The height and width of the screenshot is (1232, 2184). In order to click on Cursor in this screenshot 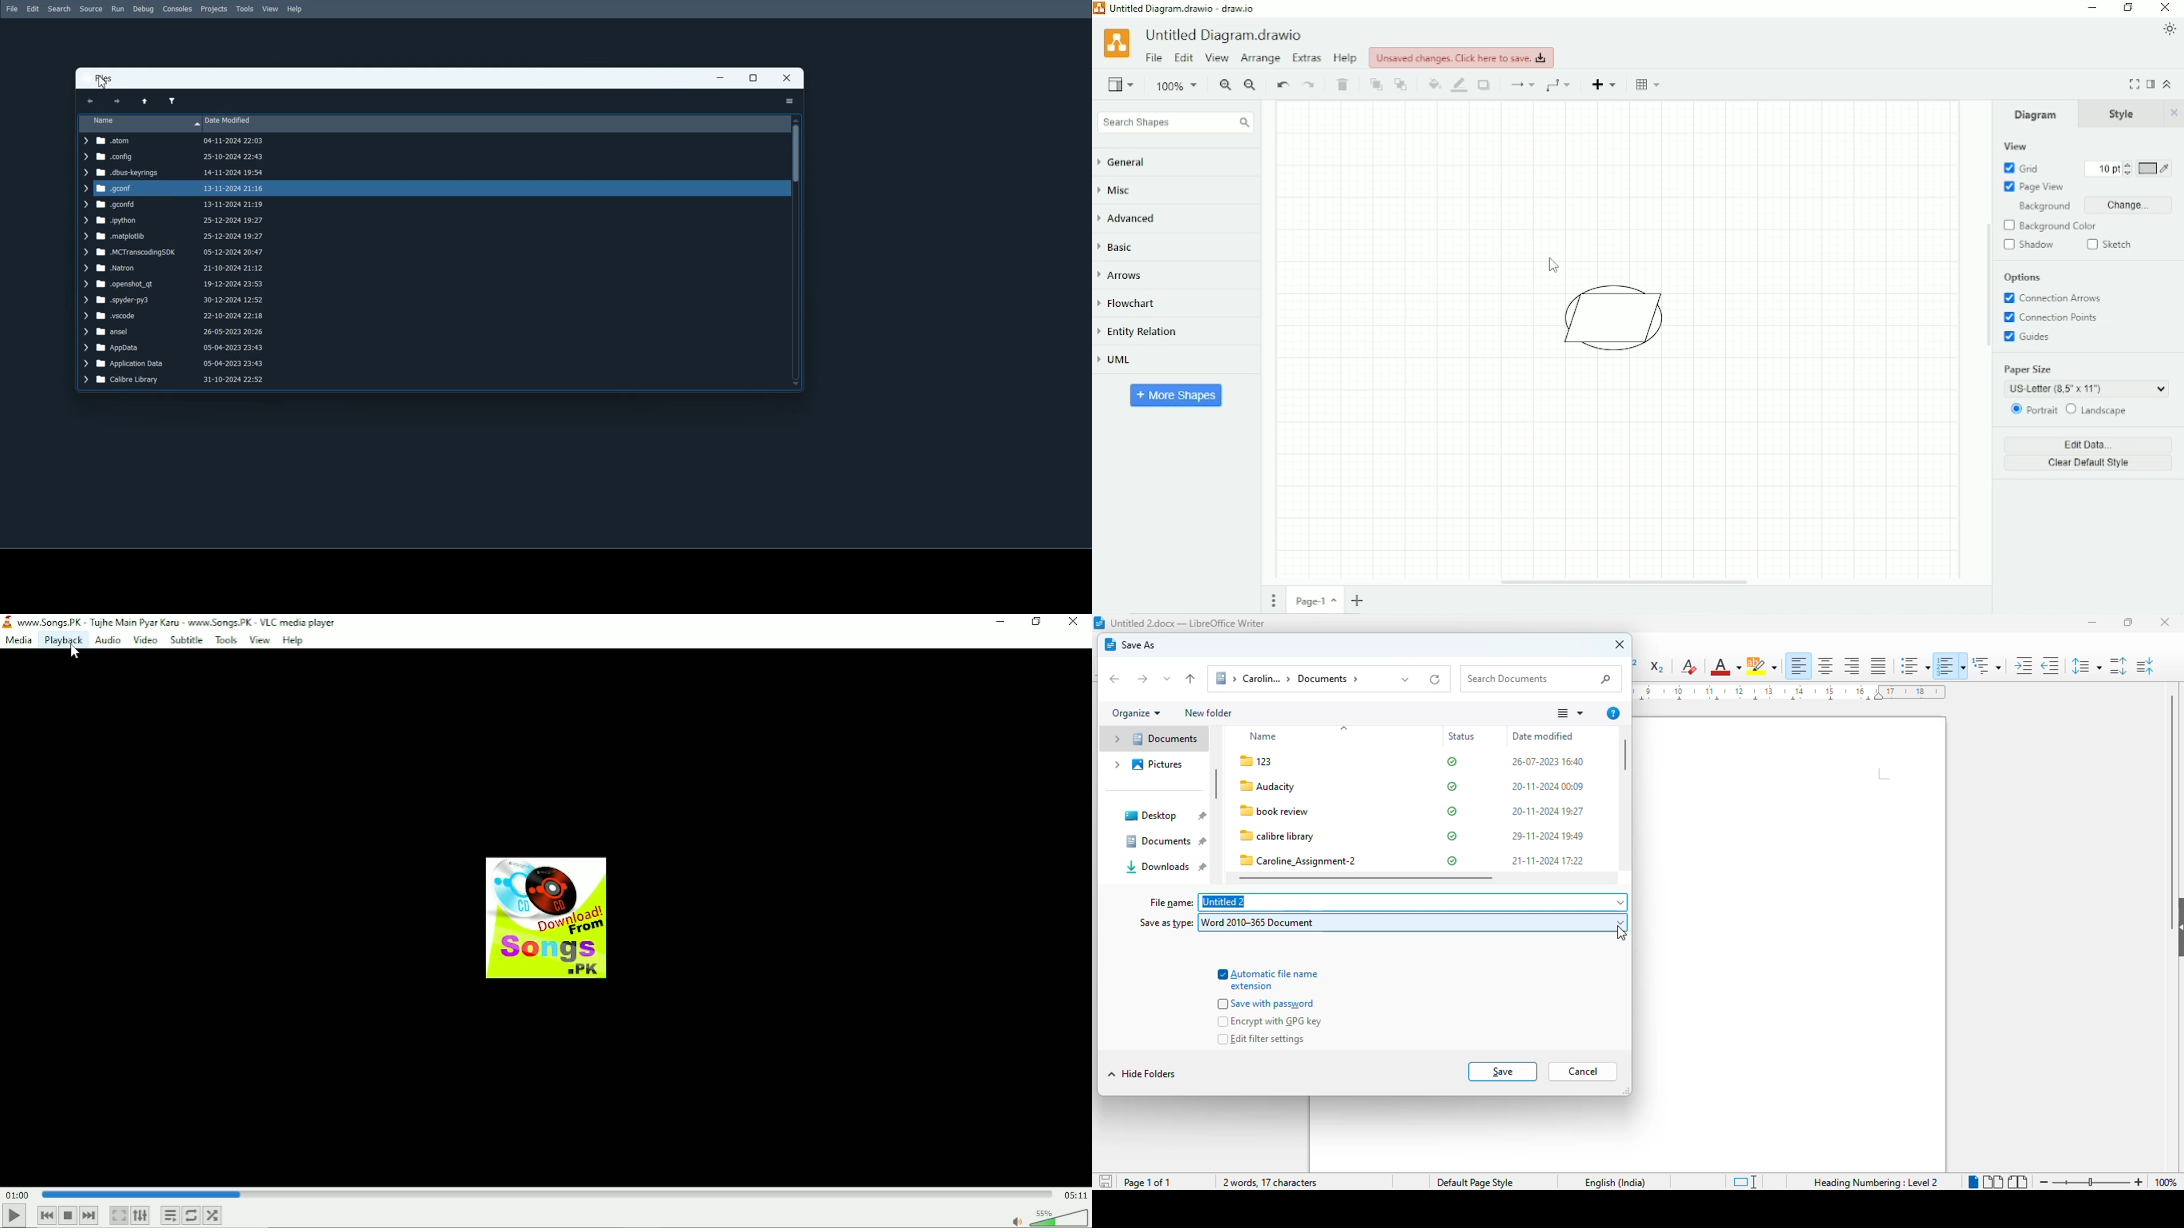, I will do `click(102, 83)`.